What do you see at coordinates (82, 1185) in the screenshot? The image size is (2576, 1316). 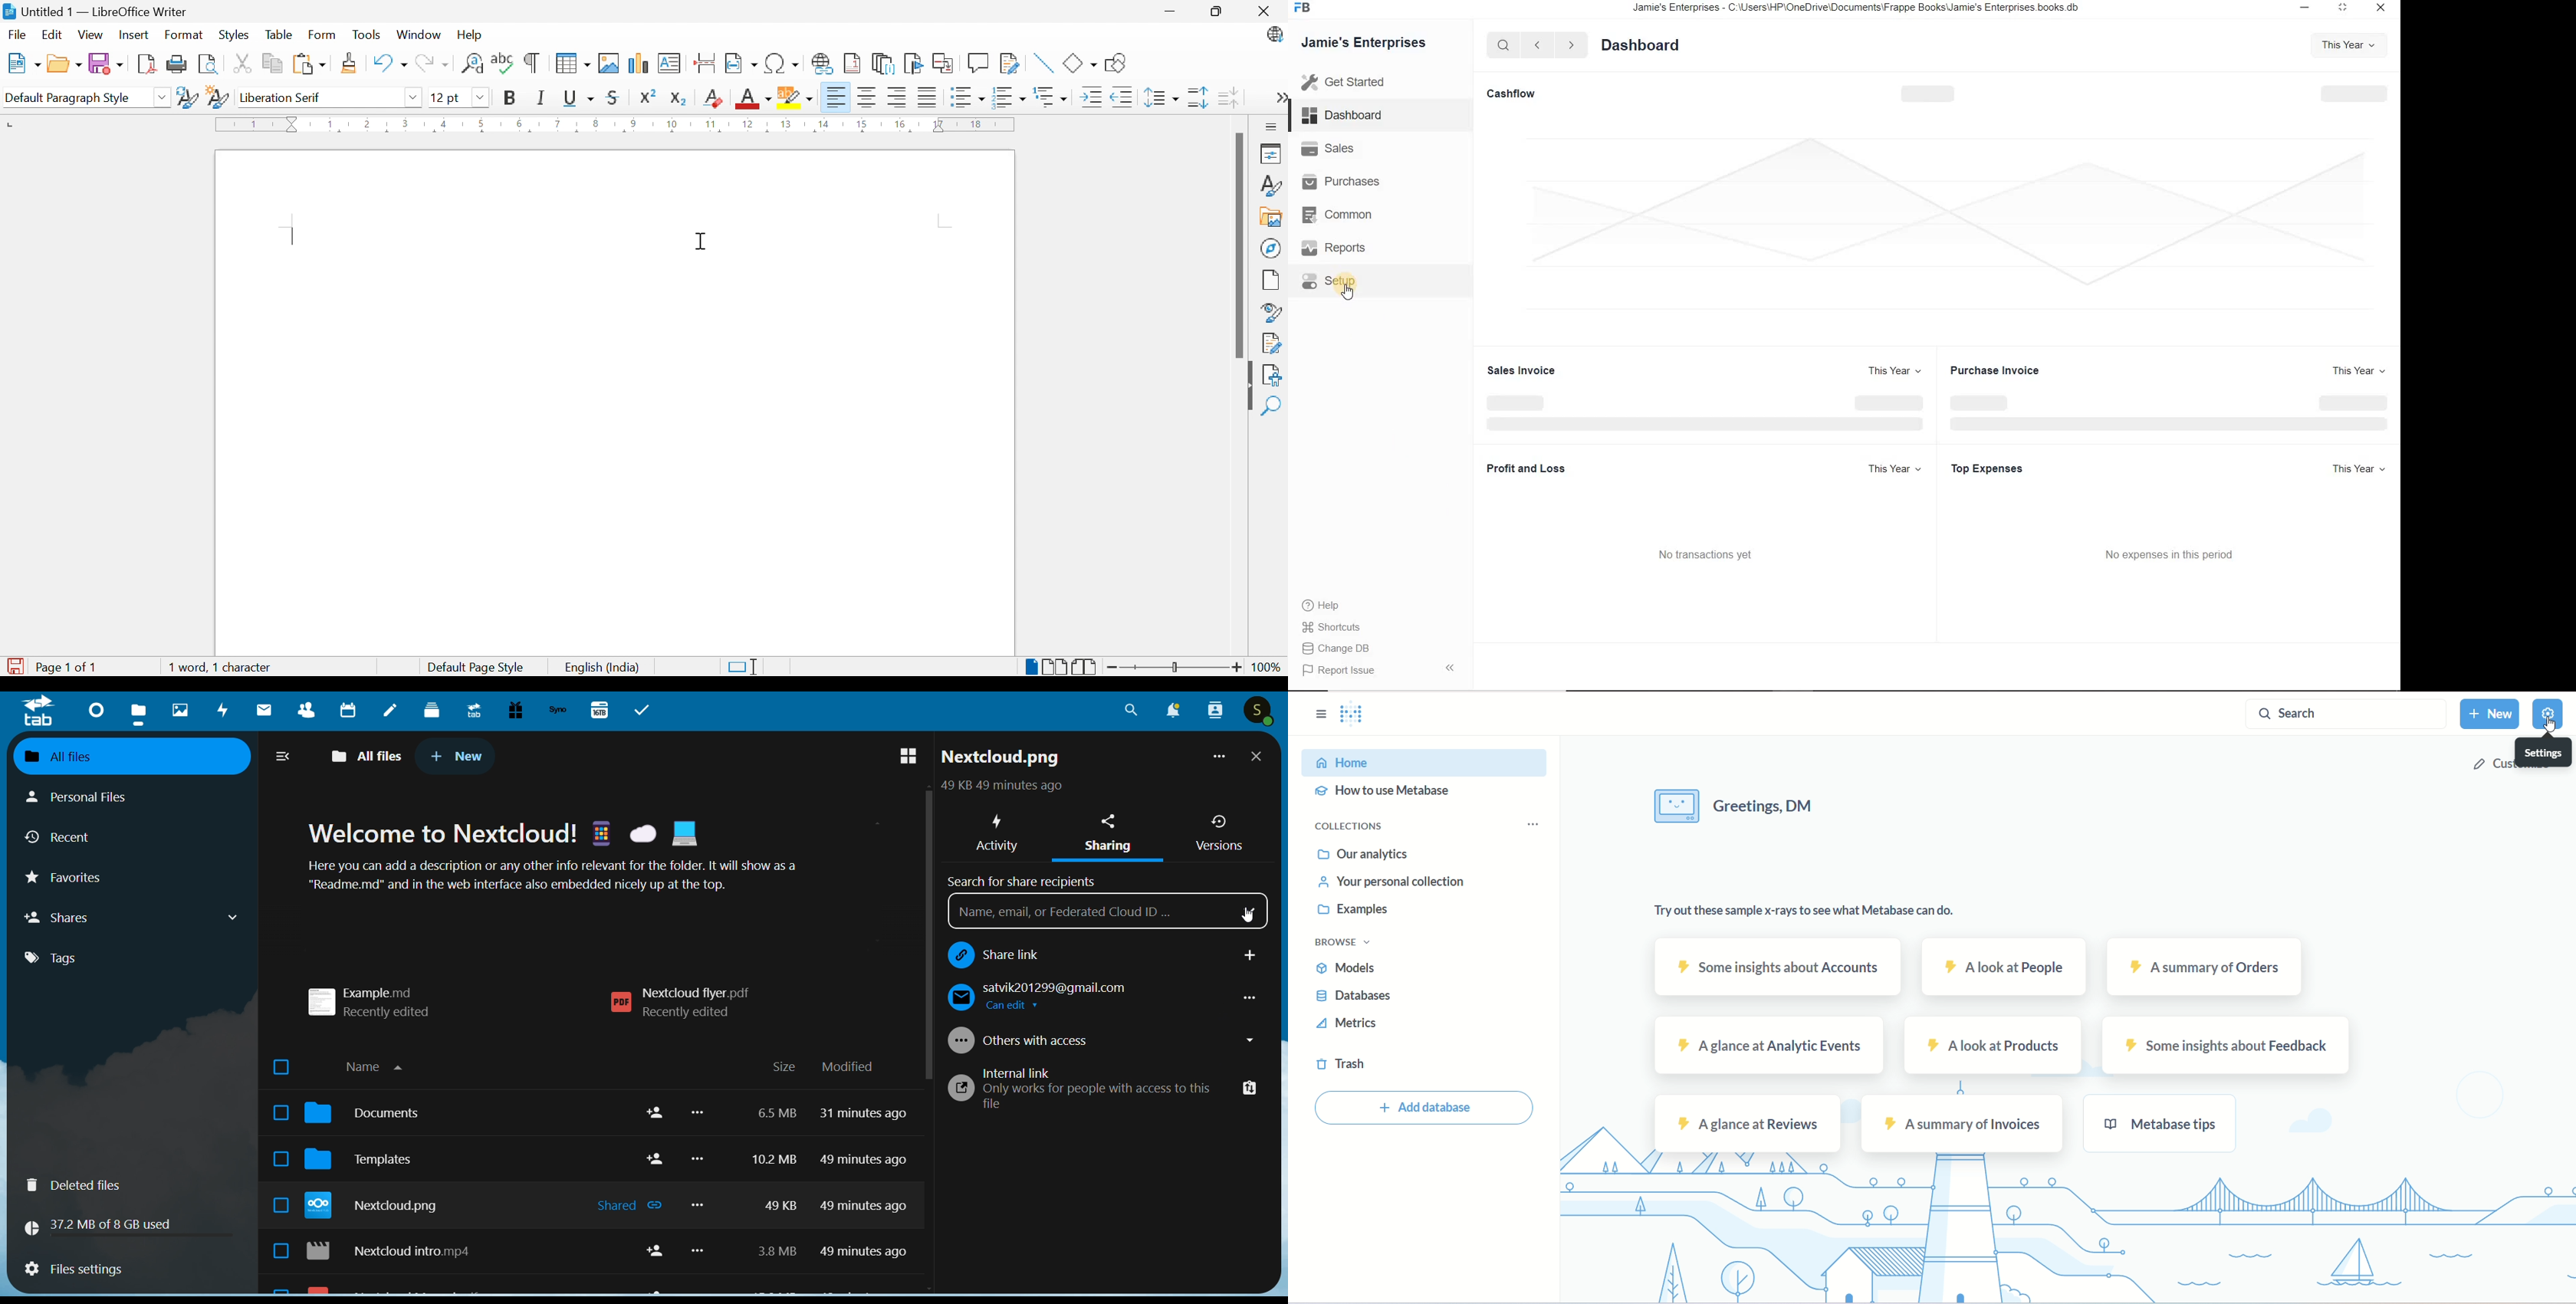 I see `deleted files` at bounding box center [82, 1185].